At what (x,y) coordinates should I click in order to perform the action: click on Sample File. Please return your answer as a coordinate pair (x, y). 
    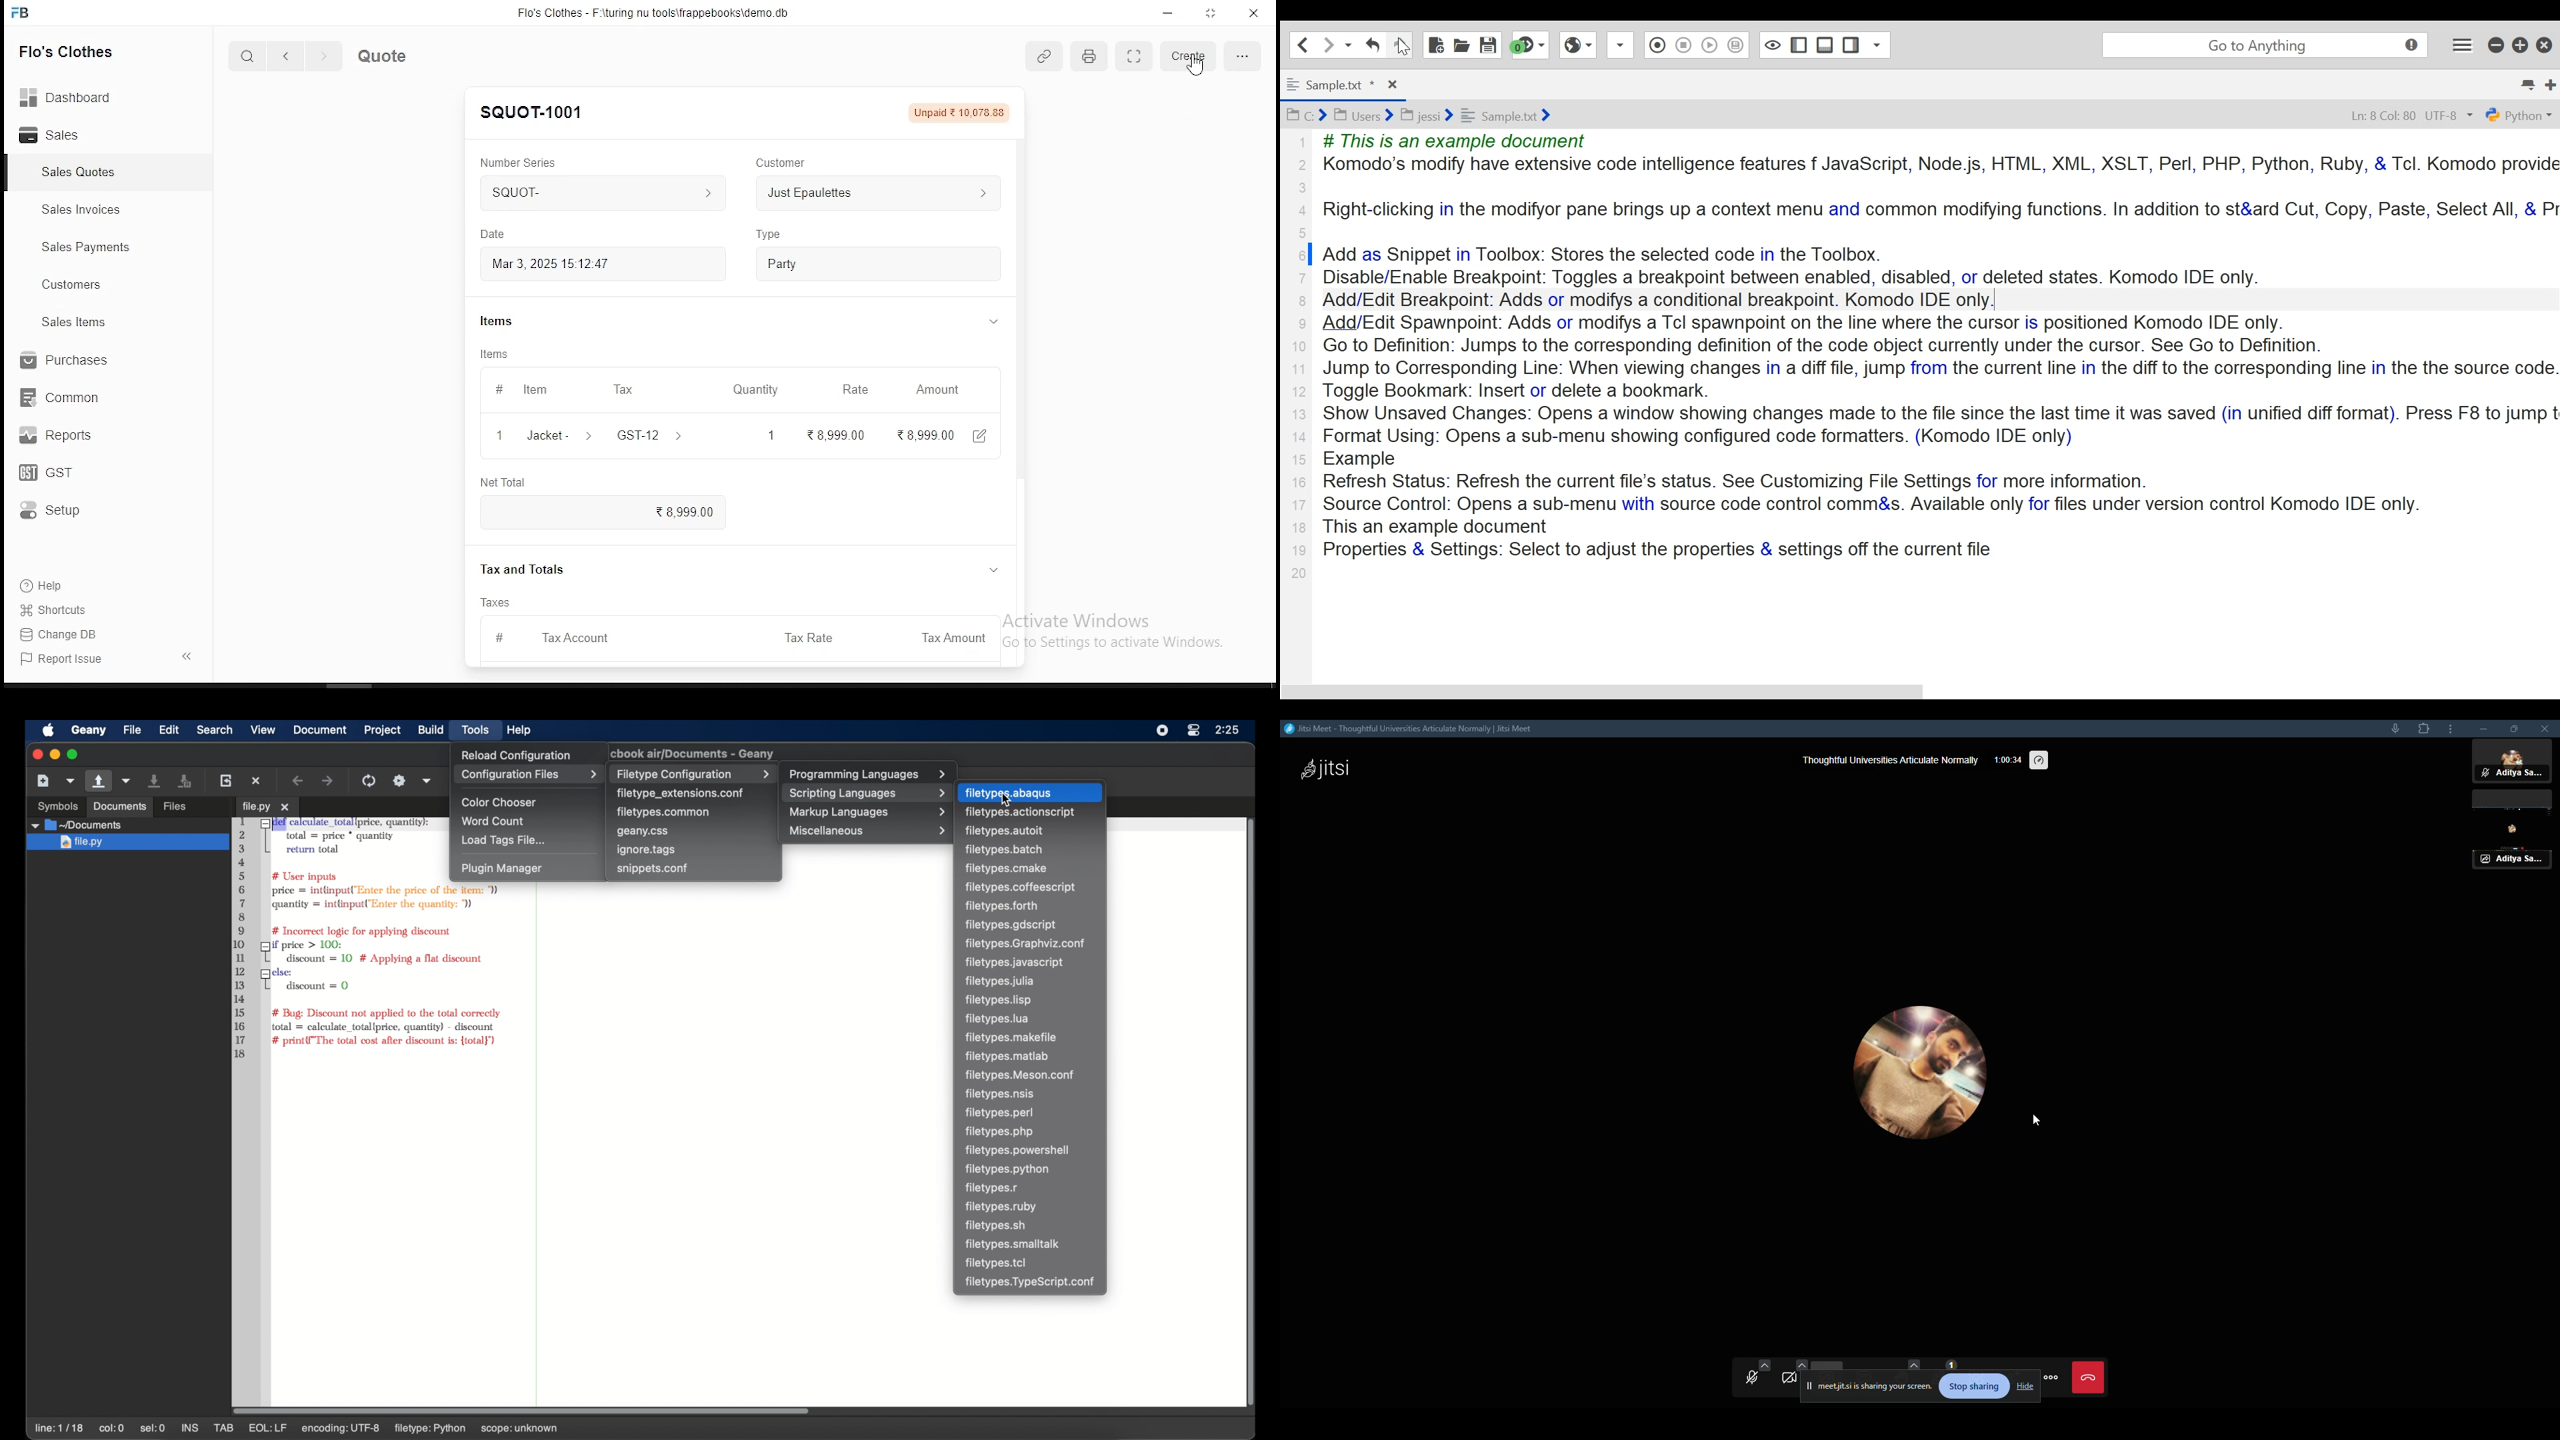
    Looking at the image, I should click on (1505, 115).